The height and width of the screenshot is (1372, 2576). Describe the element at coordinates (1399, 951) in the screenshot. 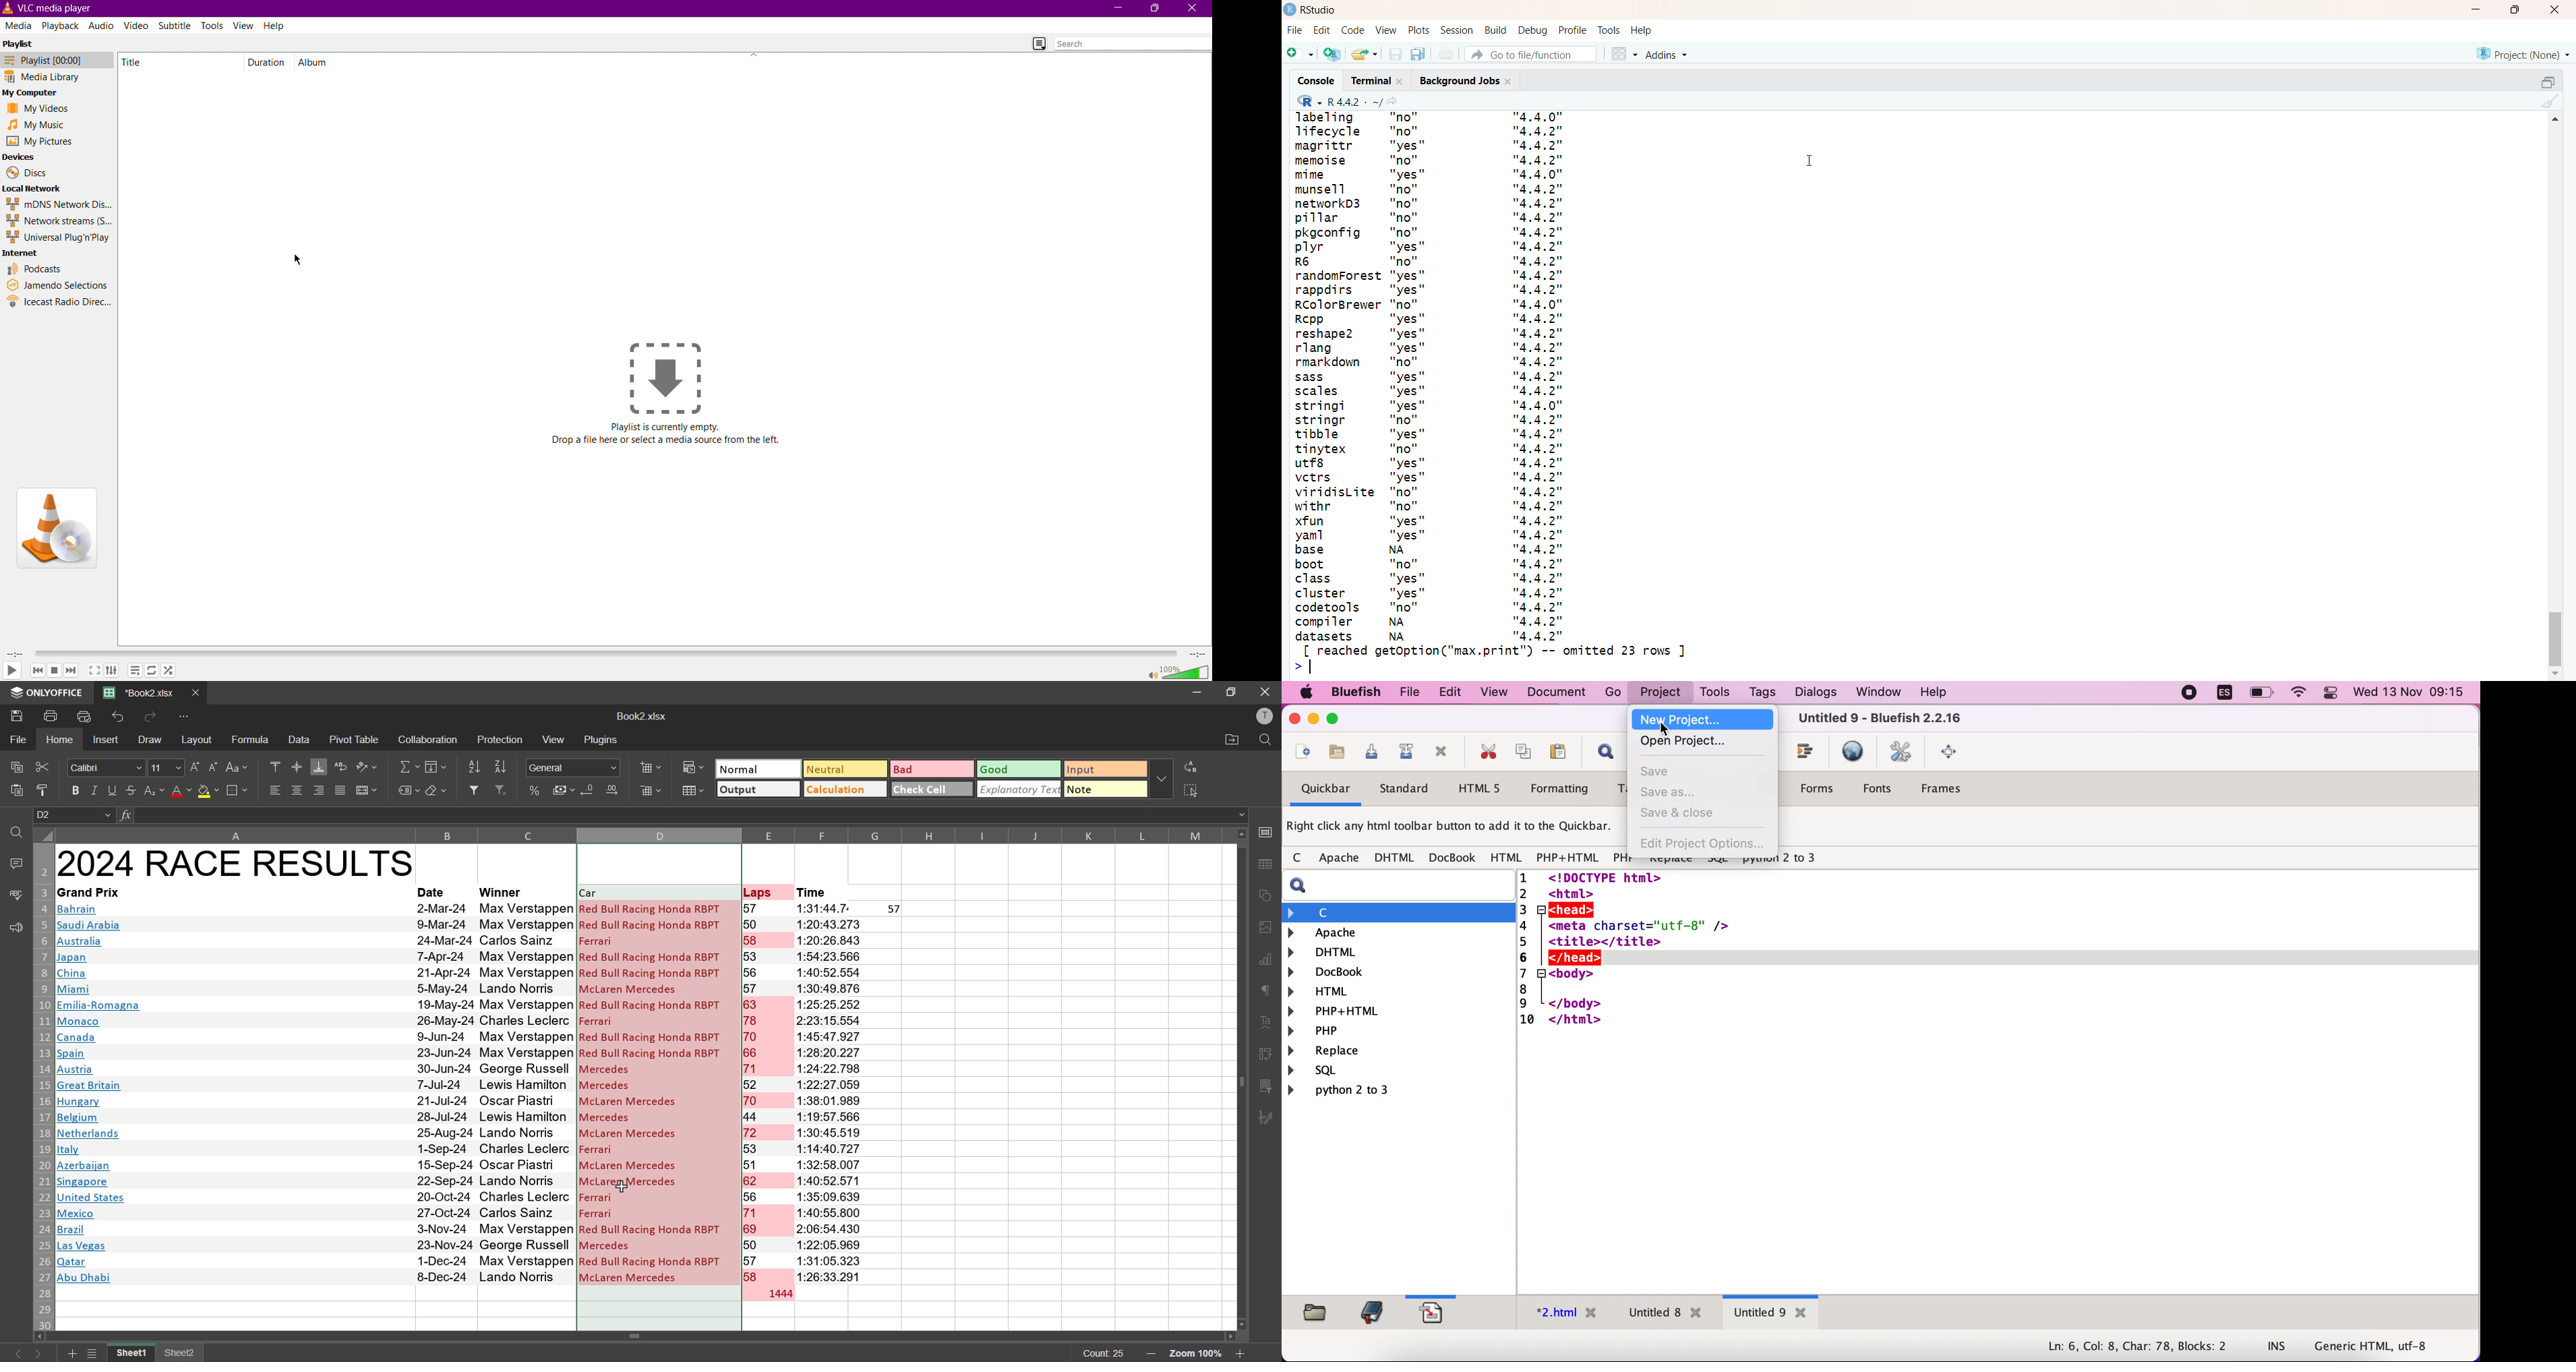

I see `dhtml` at that location.